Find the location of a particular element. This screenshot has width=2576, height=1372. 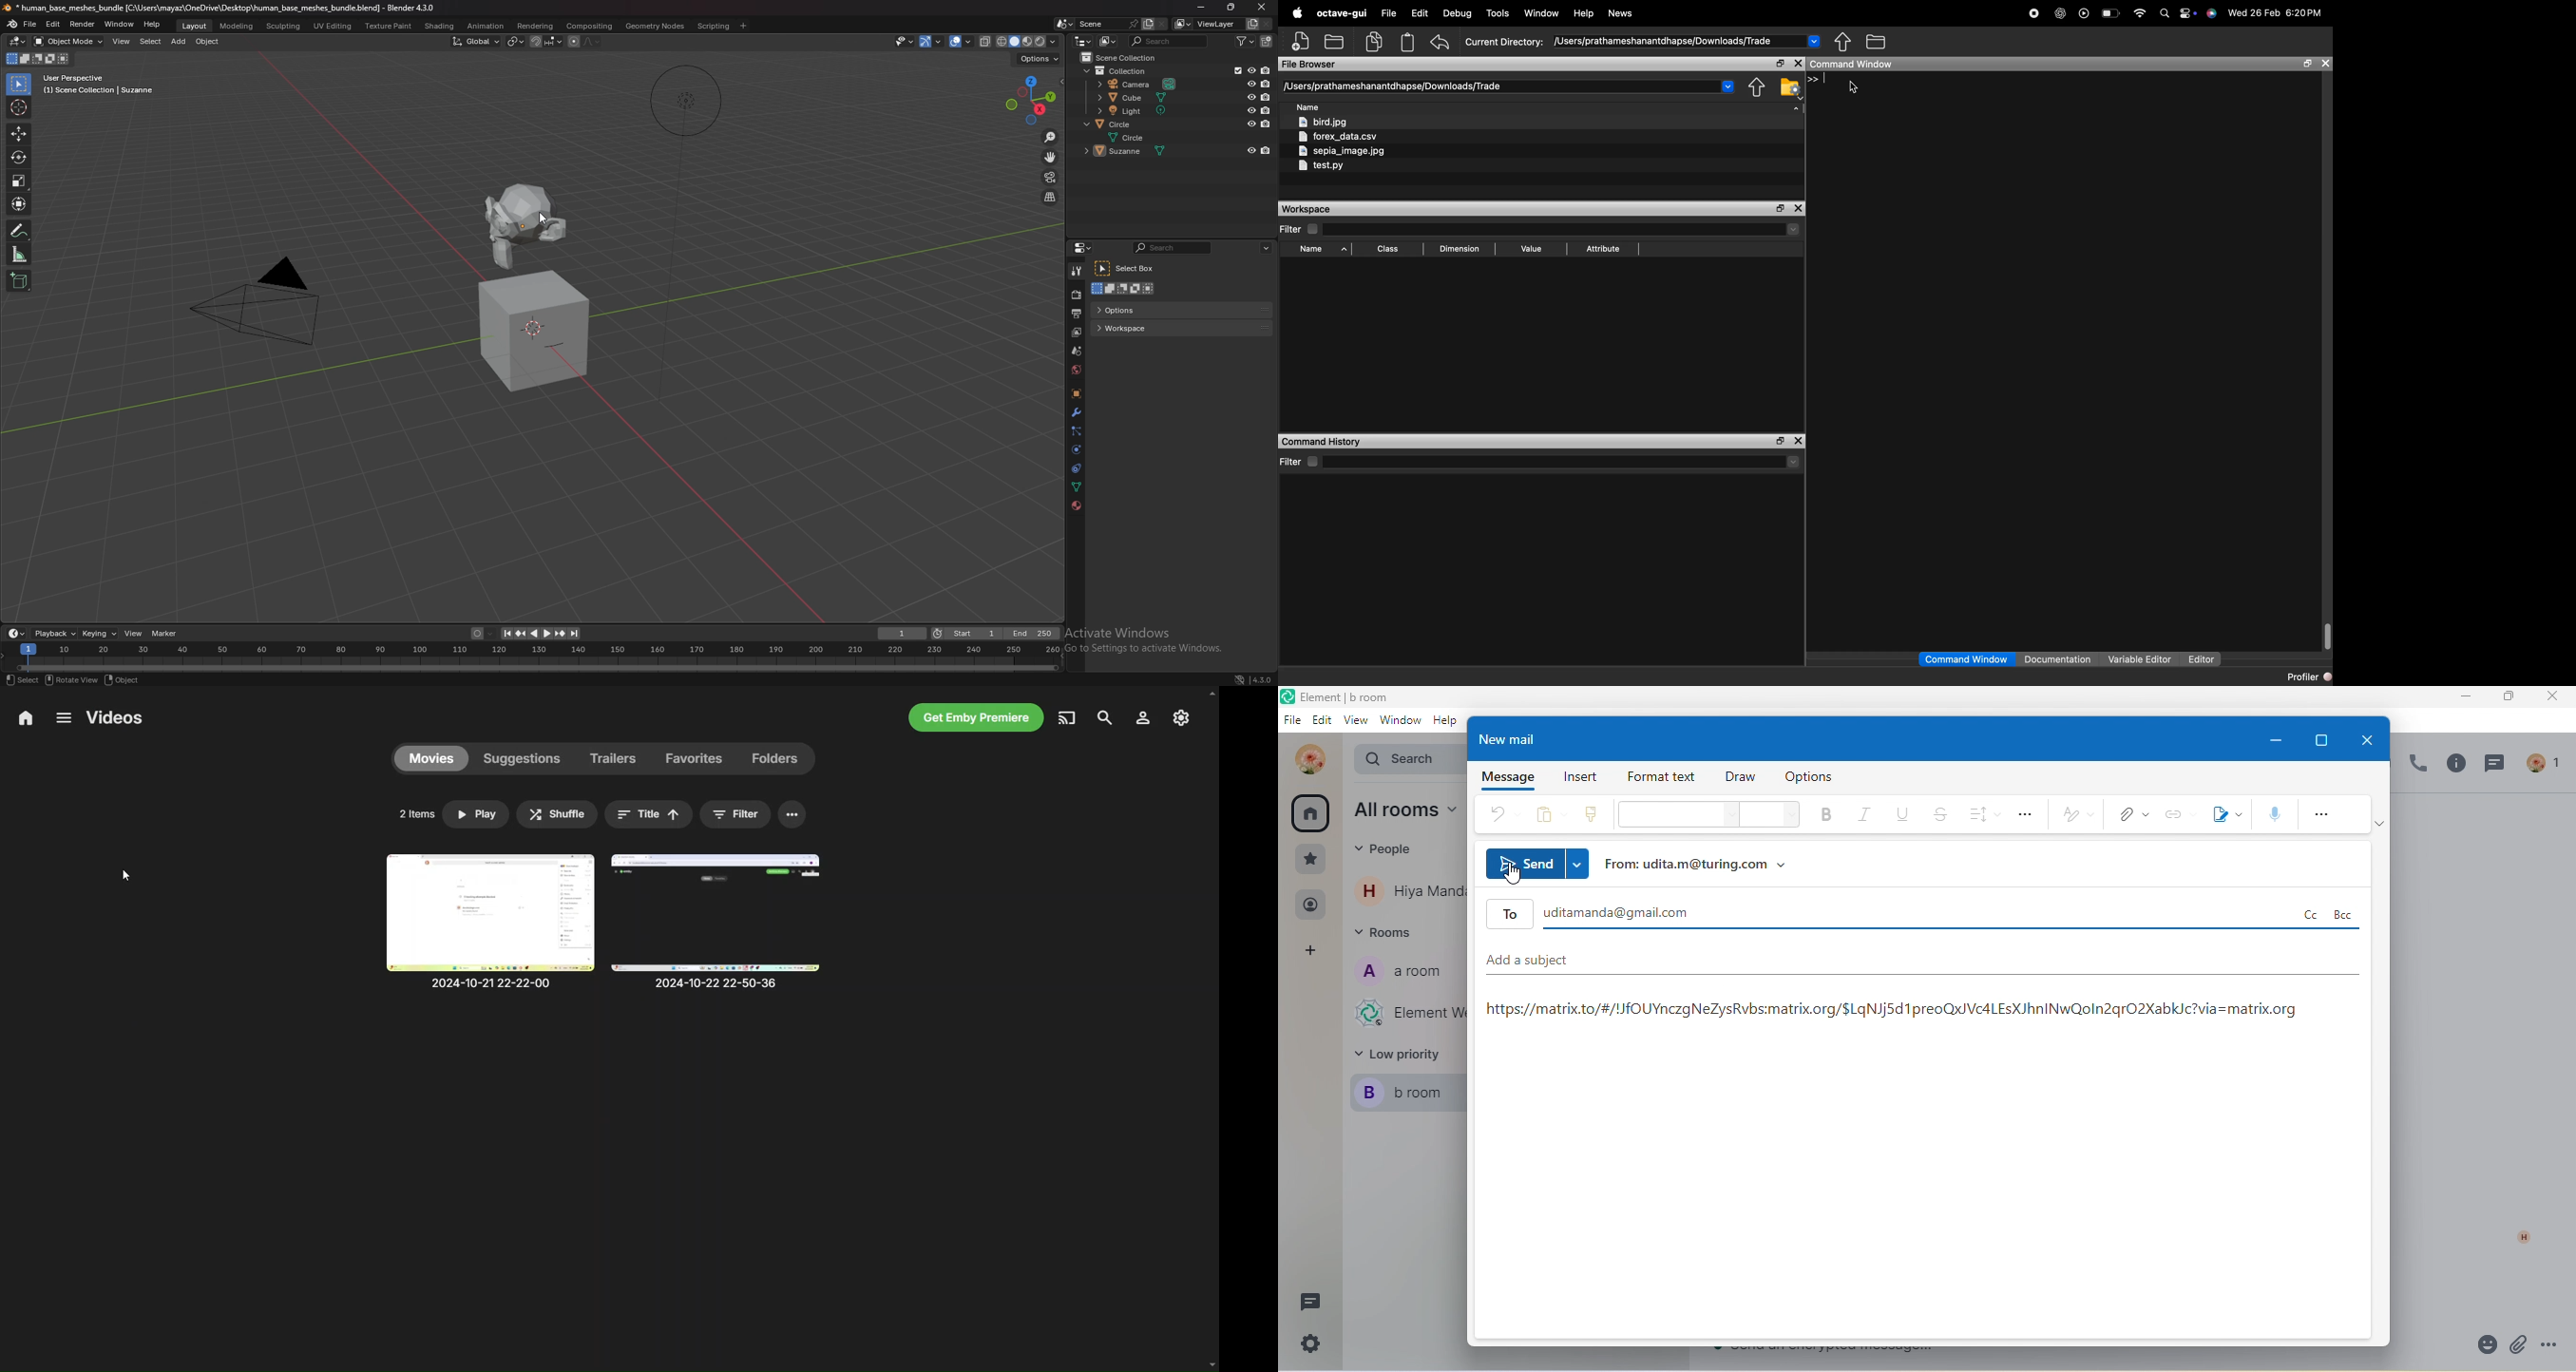

hide in viewport is located at coordinates (1250, 97).